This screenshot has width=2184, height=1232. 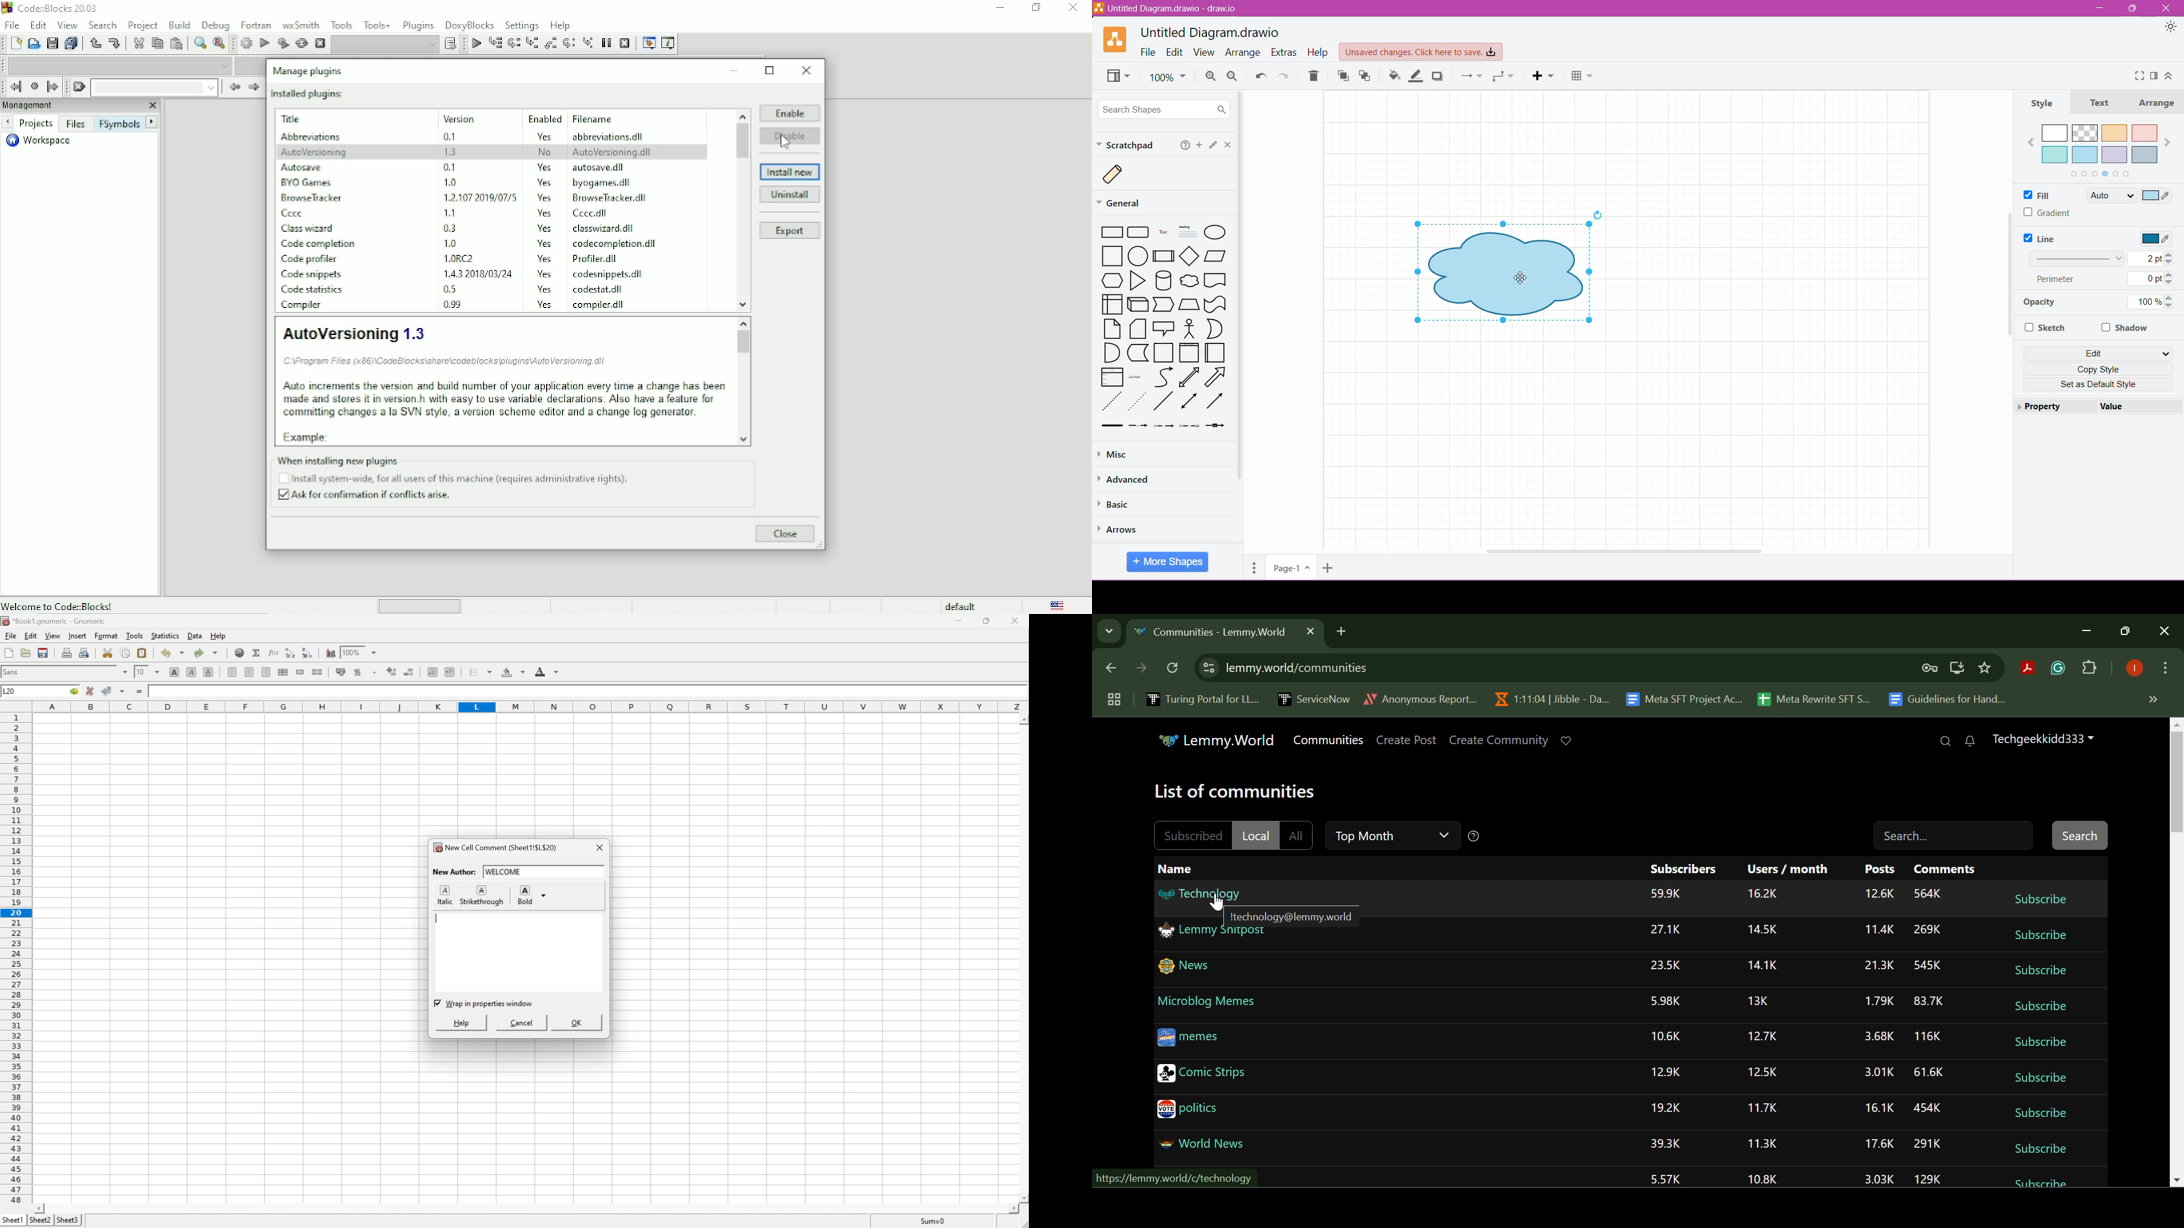 What do you see at coordinates (1203, 52) in the screenshot?
I see `View` at bounding box center [1203, 52].